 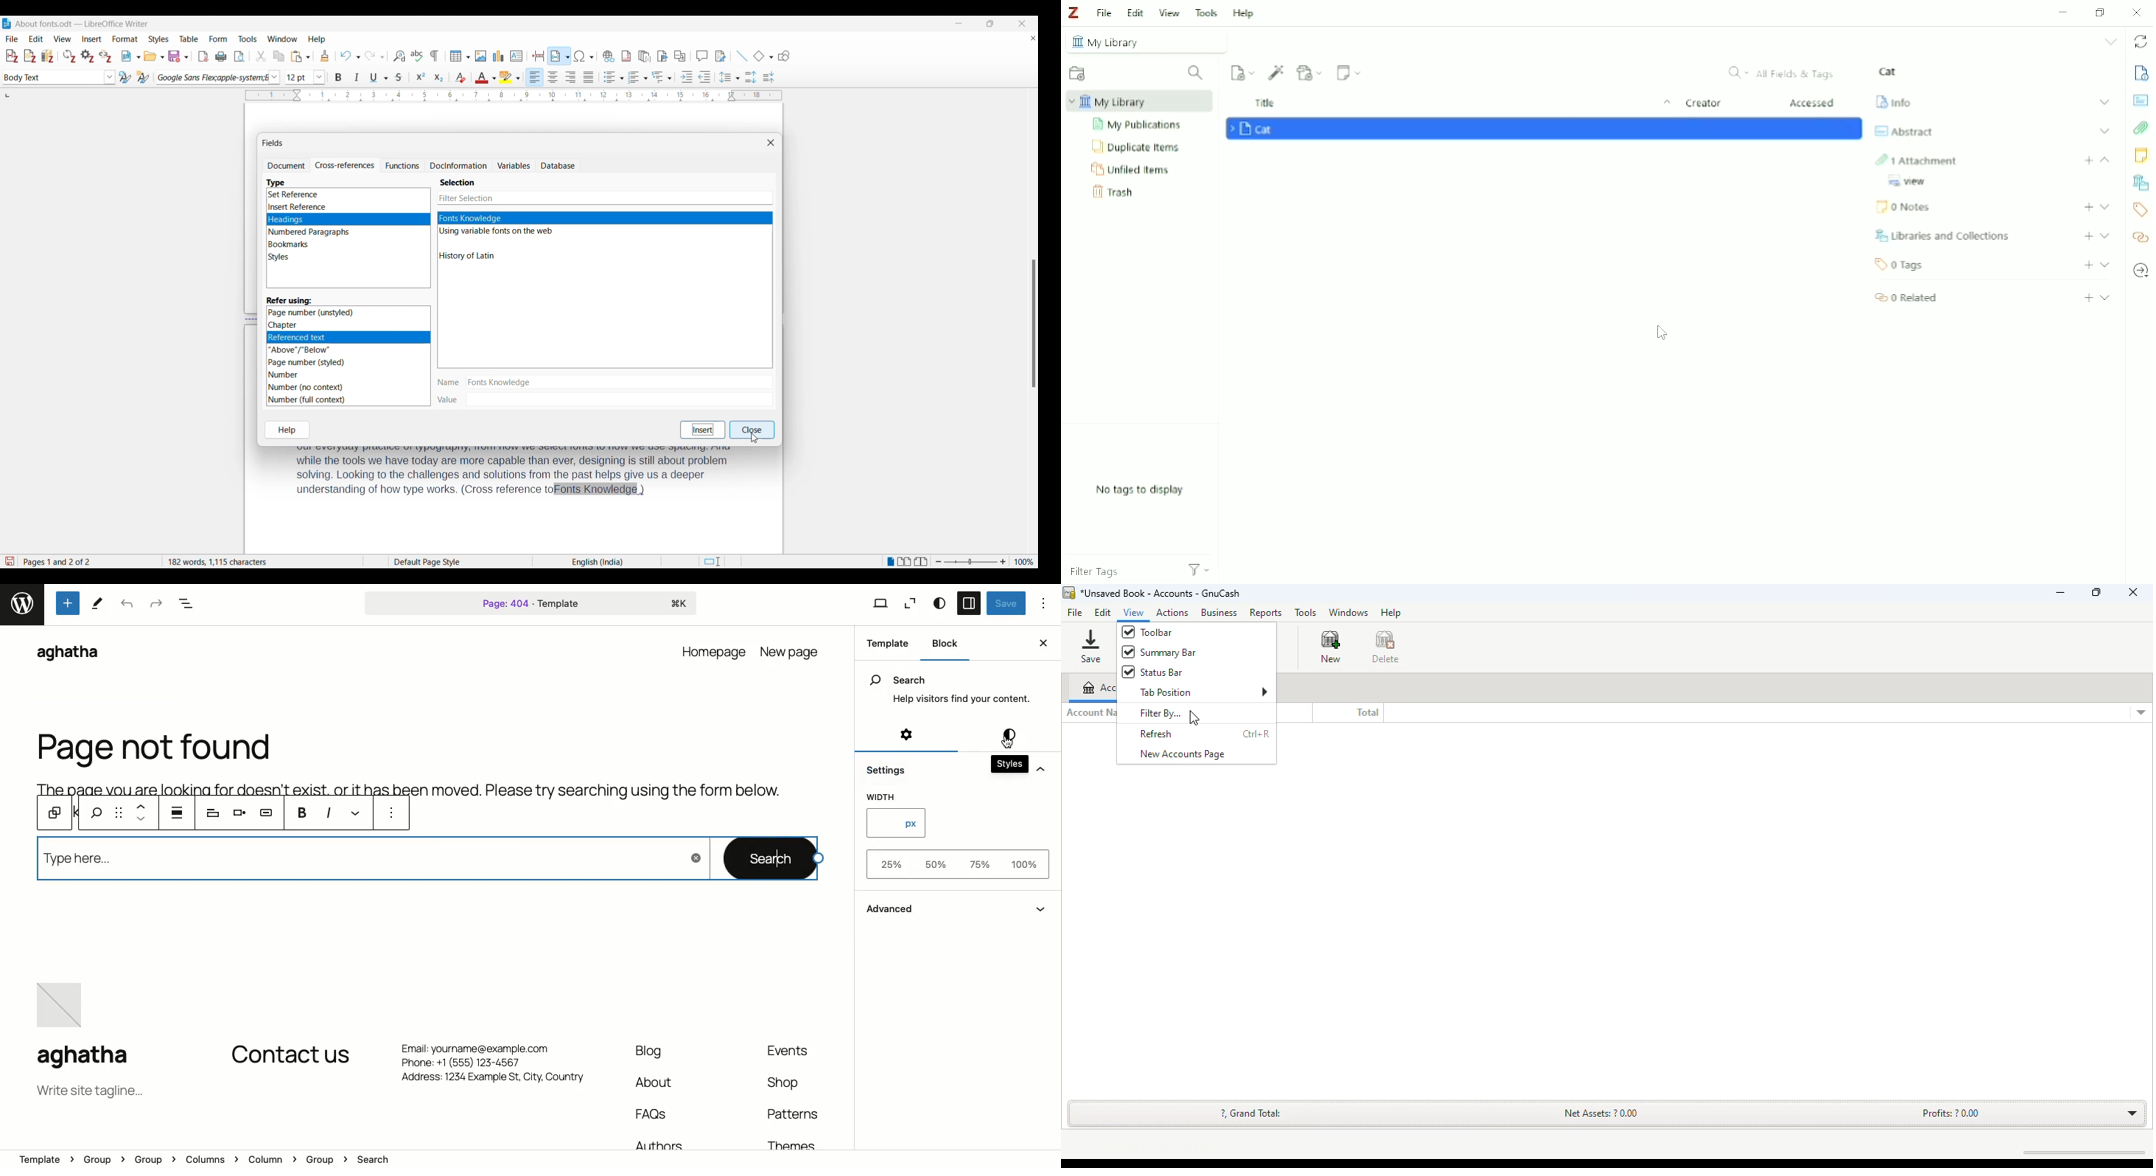 I want to click on Filter Collections, so click(x=1196, y=73).